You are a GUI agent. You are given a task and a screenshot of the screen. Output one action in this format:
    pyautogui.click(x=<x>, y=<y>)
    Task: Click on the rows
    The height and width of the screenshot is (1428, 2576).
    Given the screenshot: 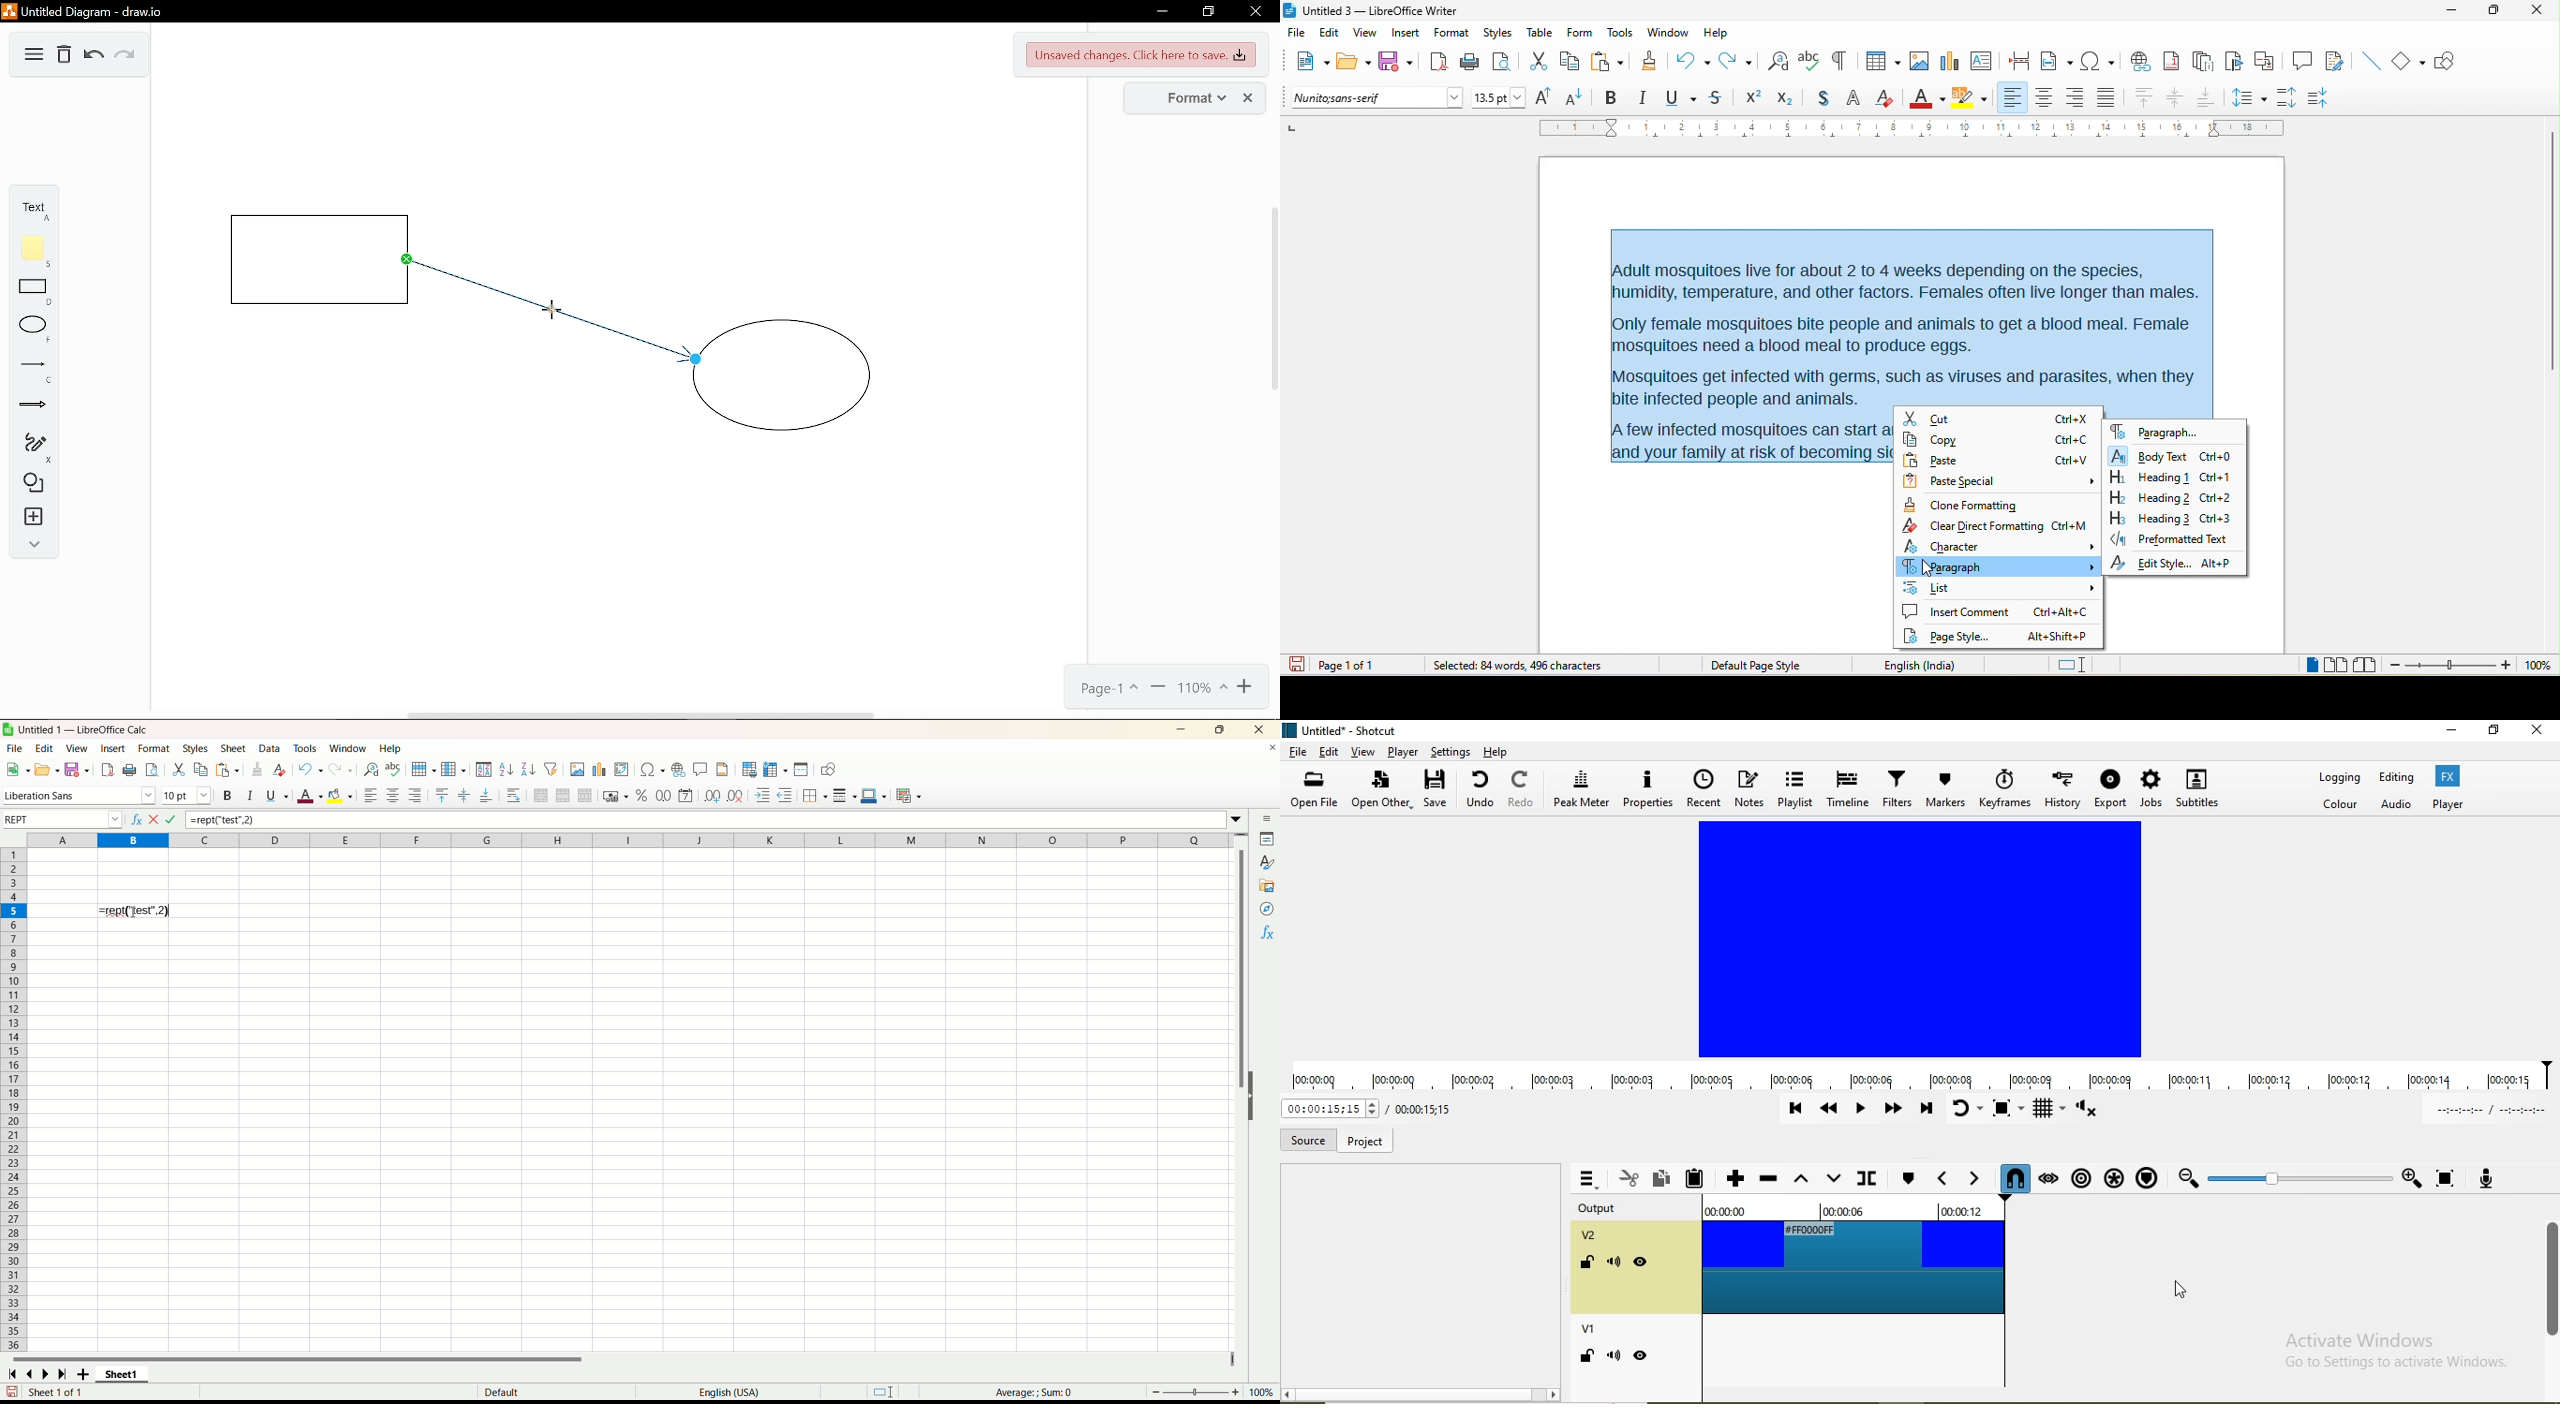 What is the action you would take?
    pyautogui.click(x=15, y=1101)
    